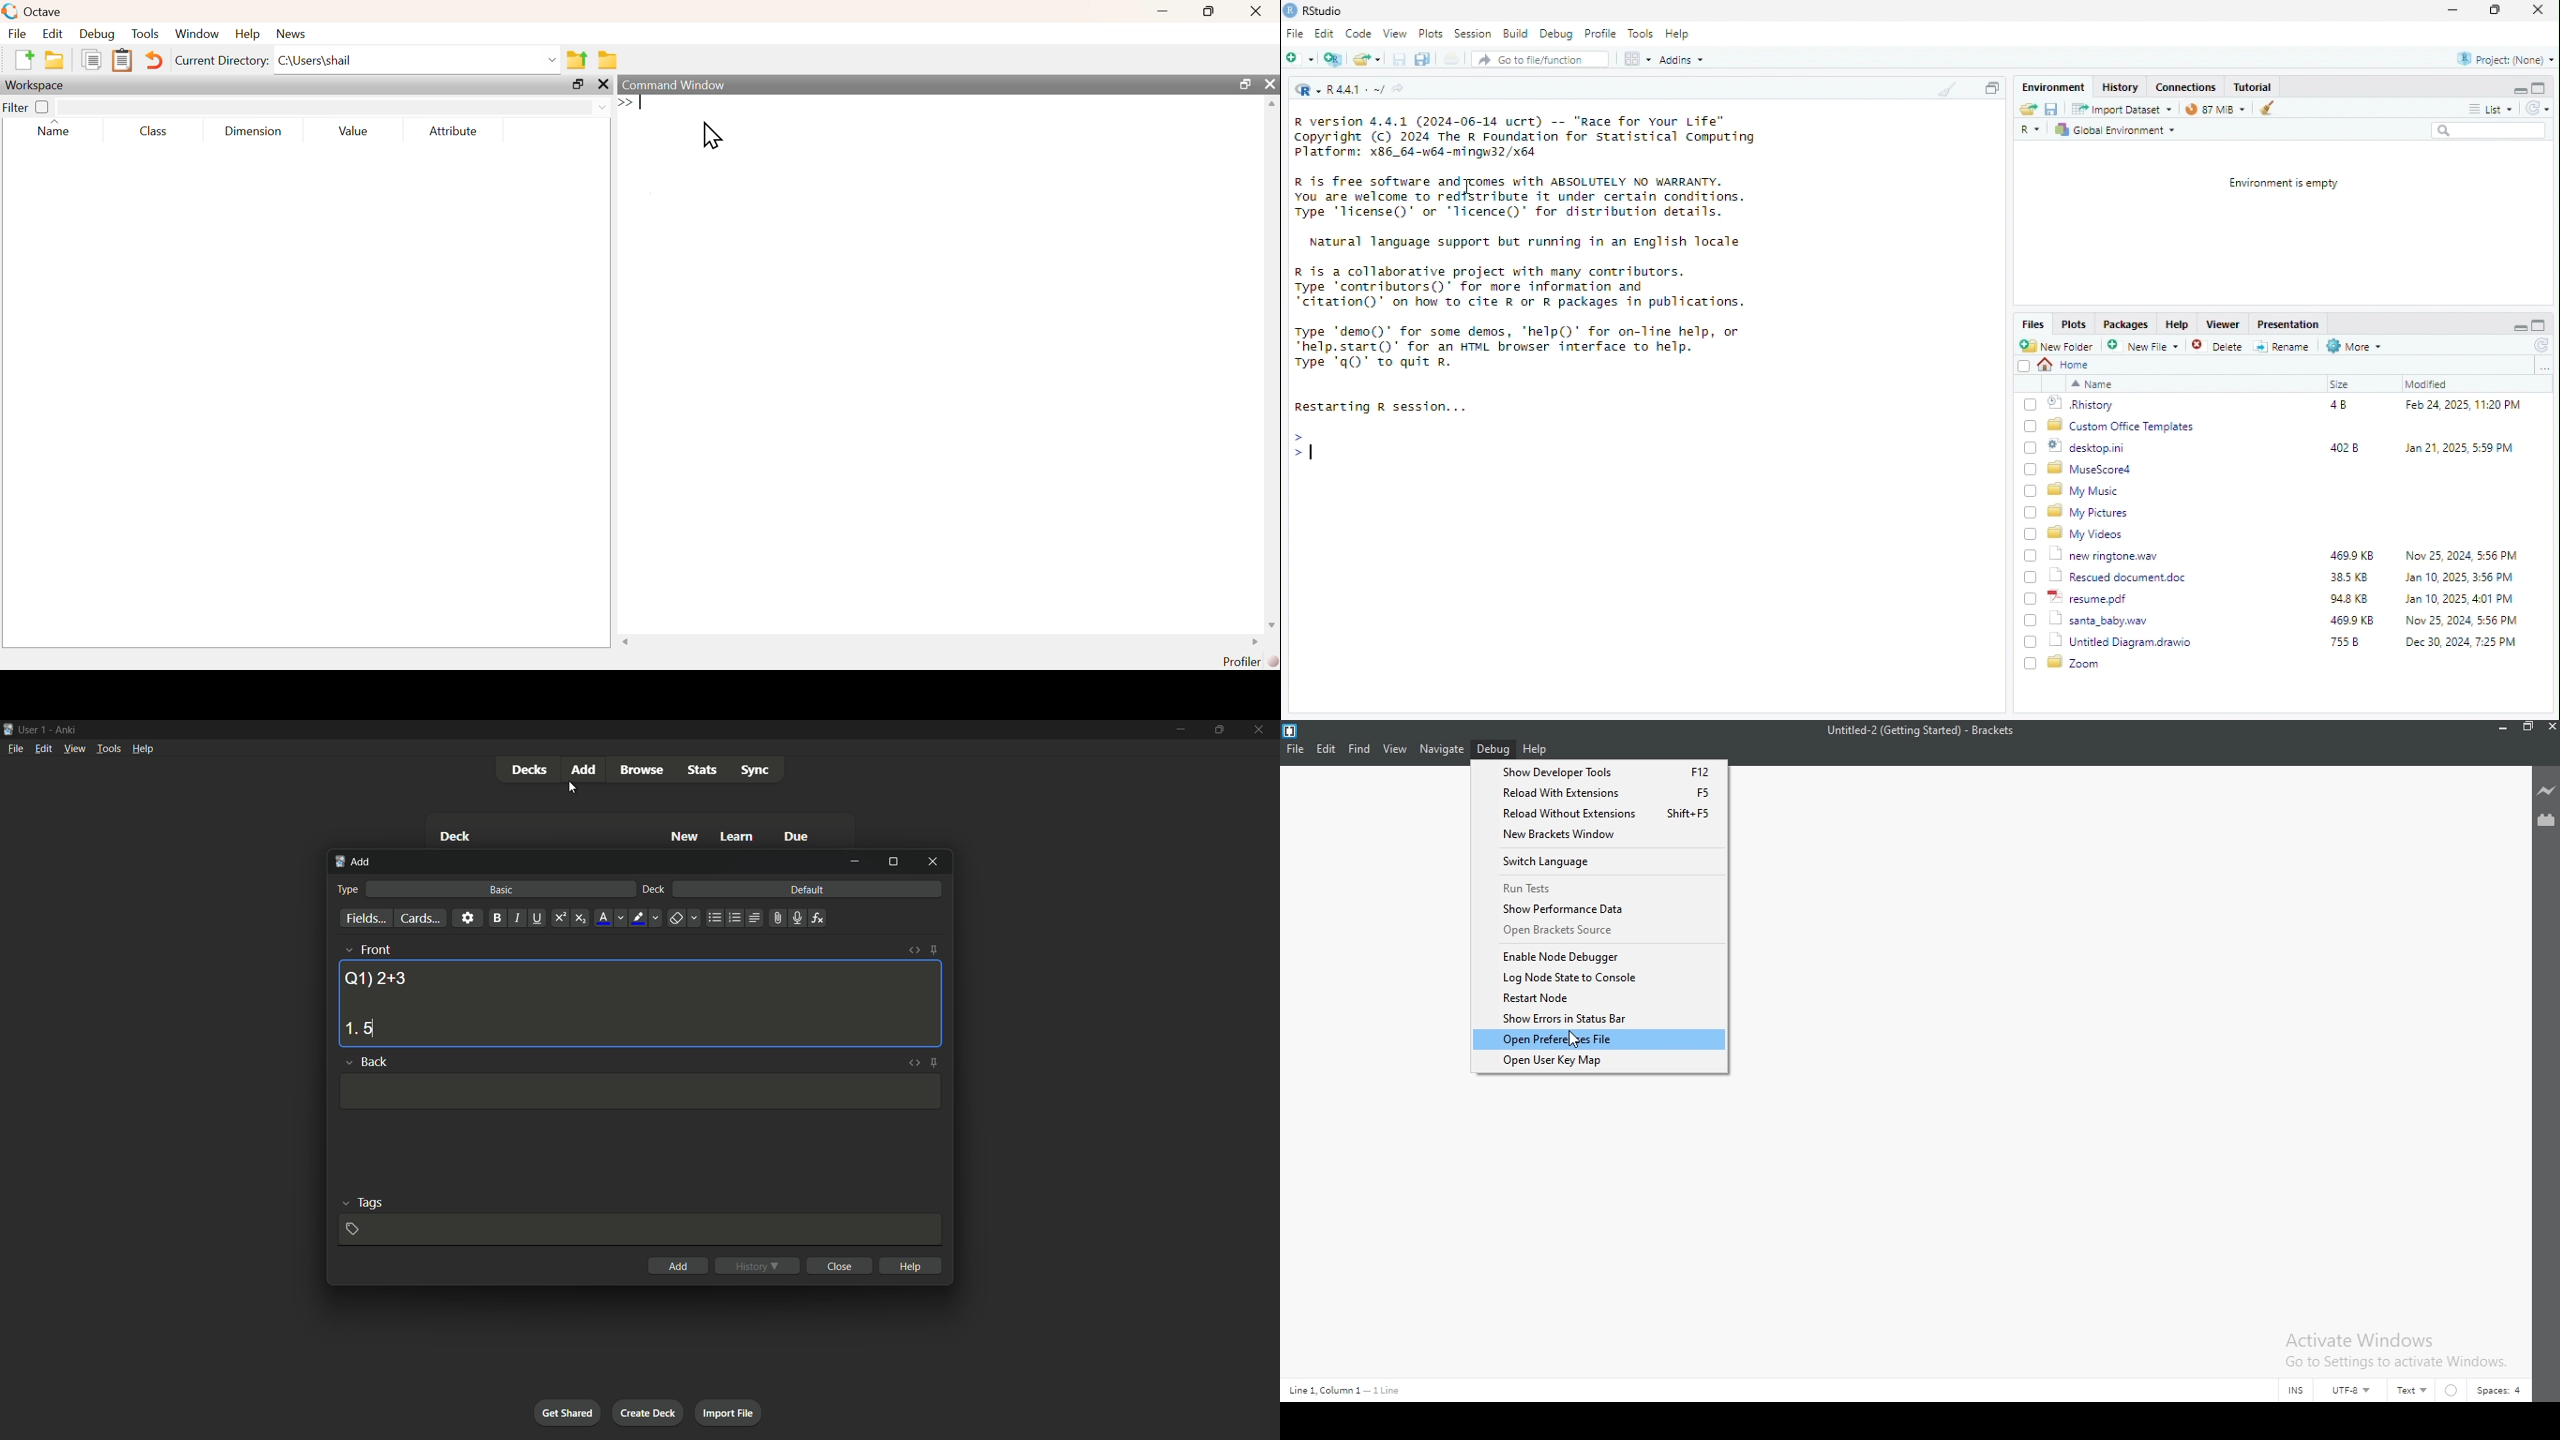 The width and height of the screenshot is (2576, 1456). I want to click on option 1, so click(359, 1028).